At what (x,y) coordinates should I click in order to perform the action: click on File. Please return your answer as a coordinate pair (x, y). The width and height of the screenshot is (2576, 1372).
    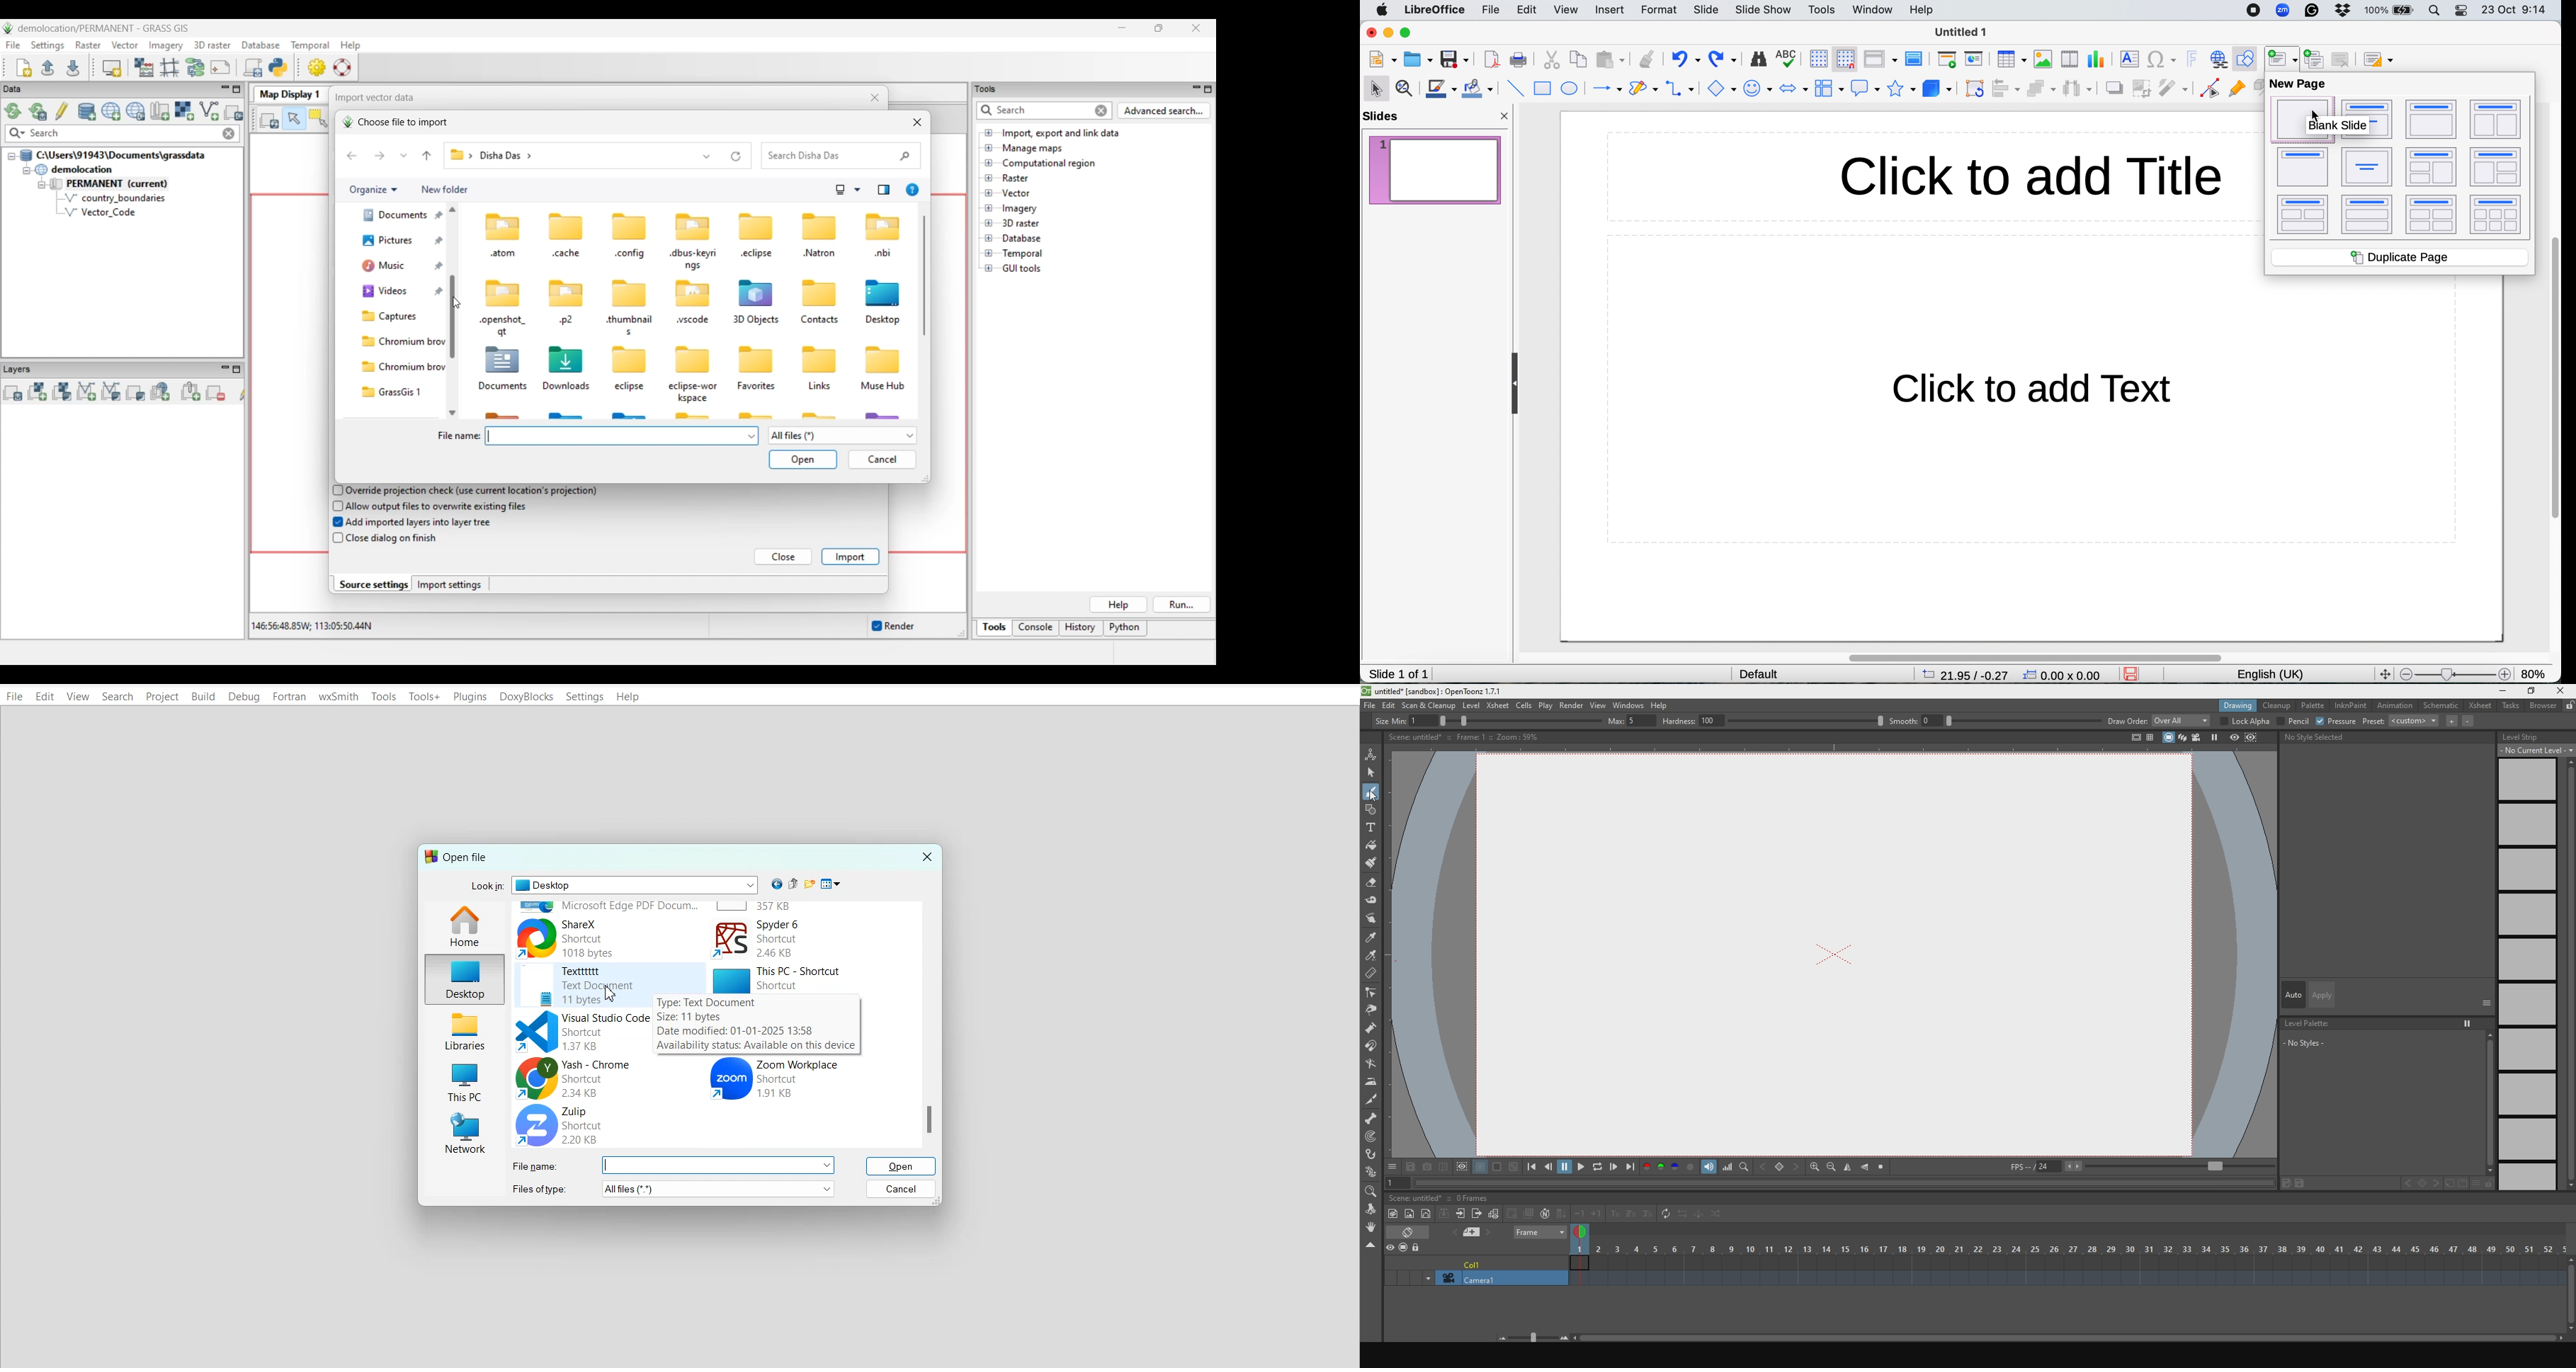
    Looking at the image, I should click on (575, 984).